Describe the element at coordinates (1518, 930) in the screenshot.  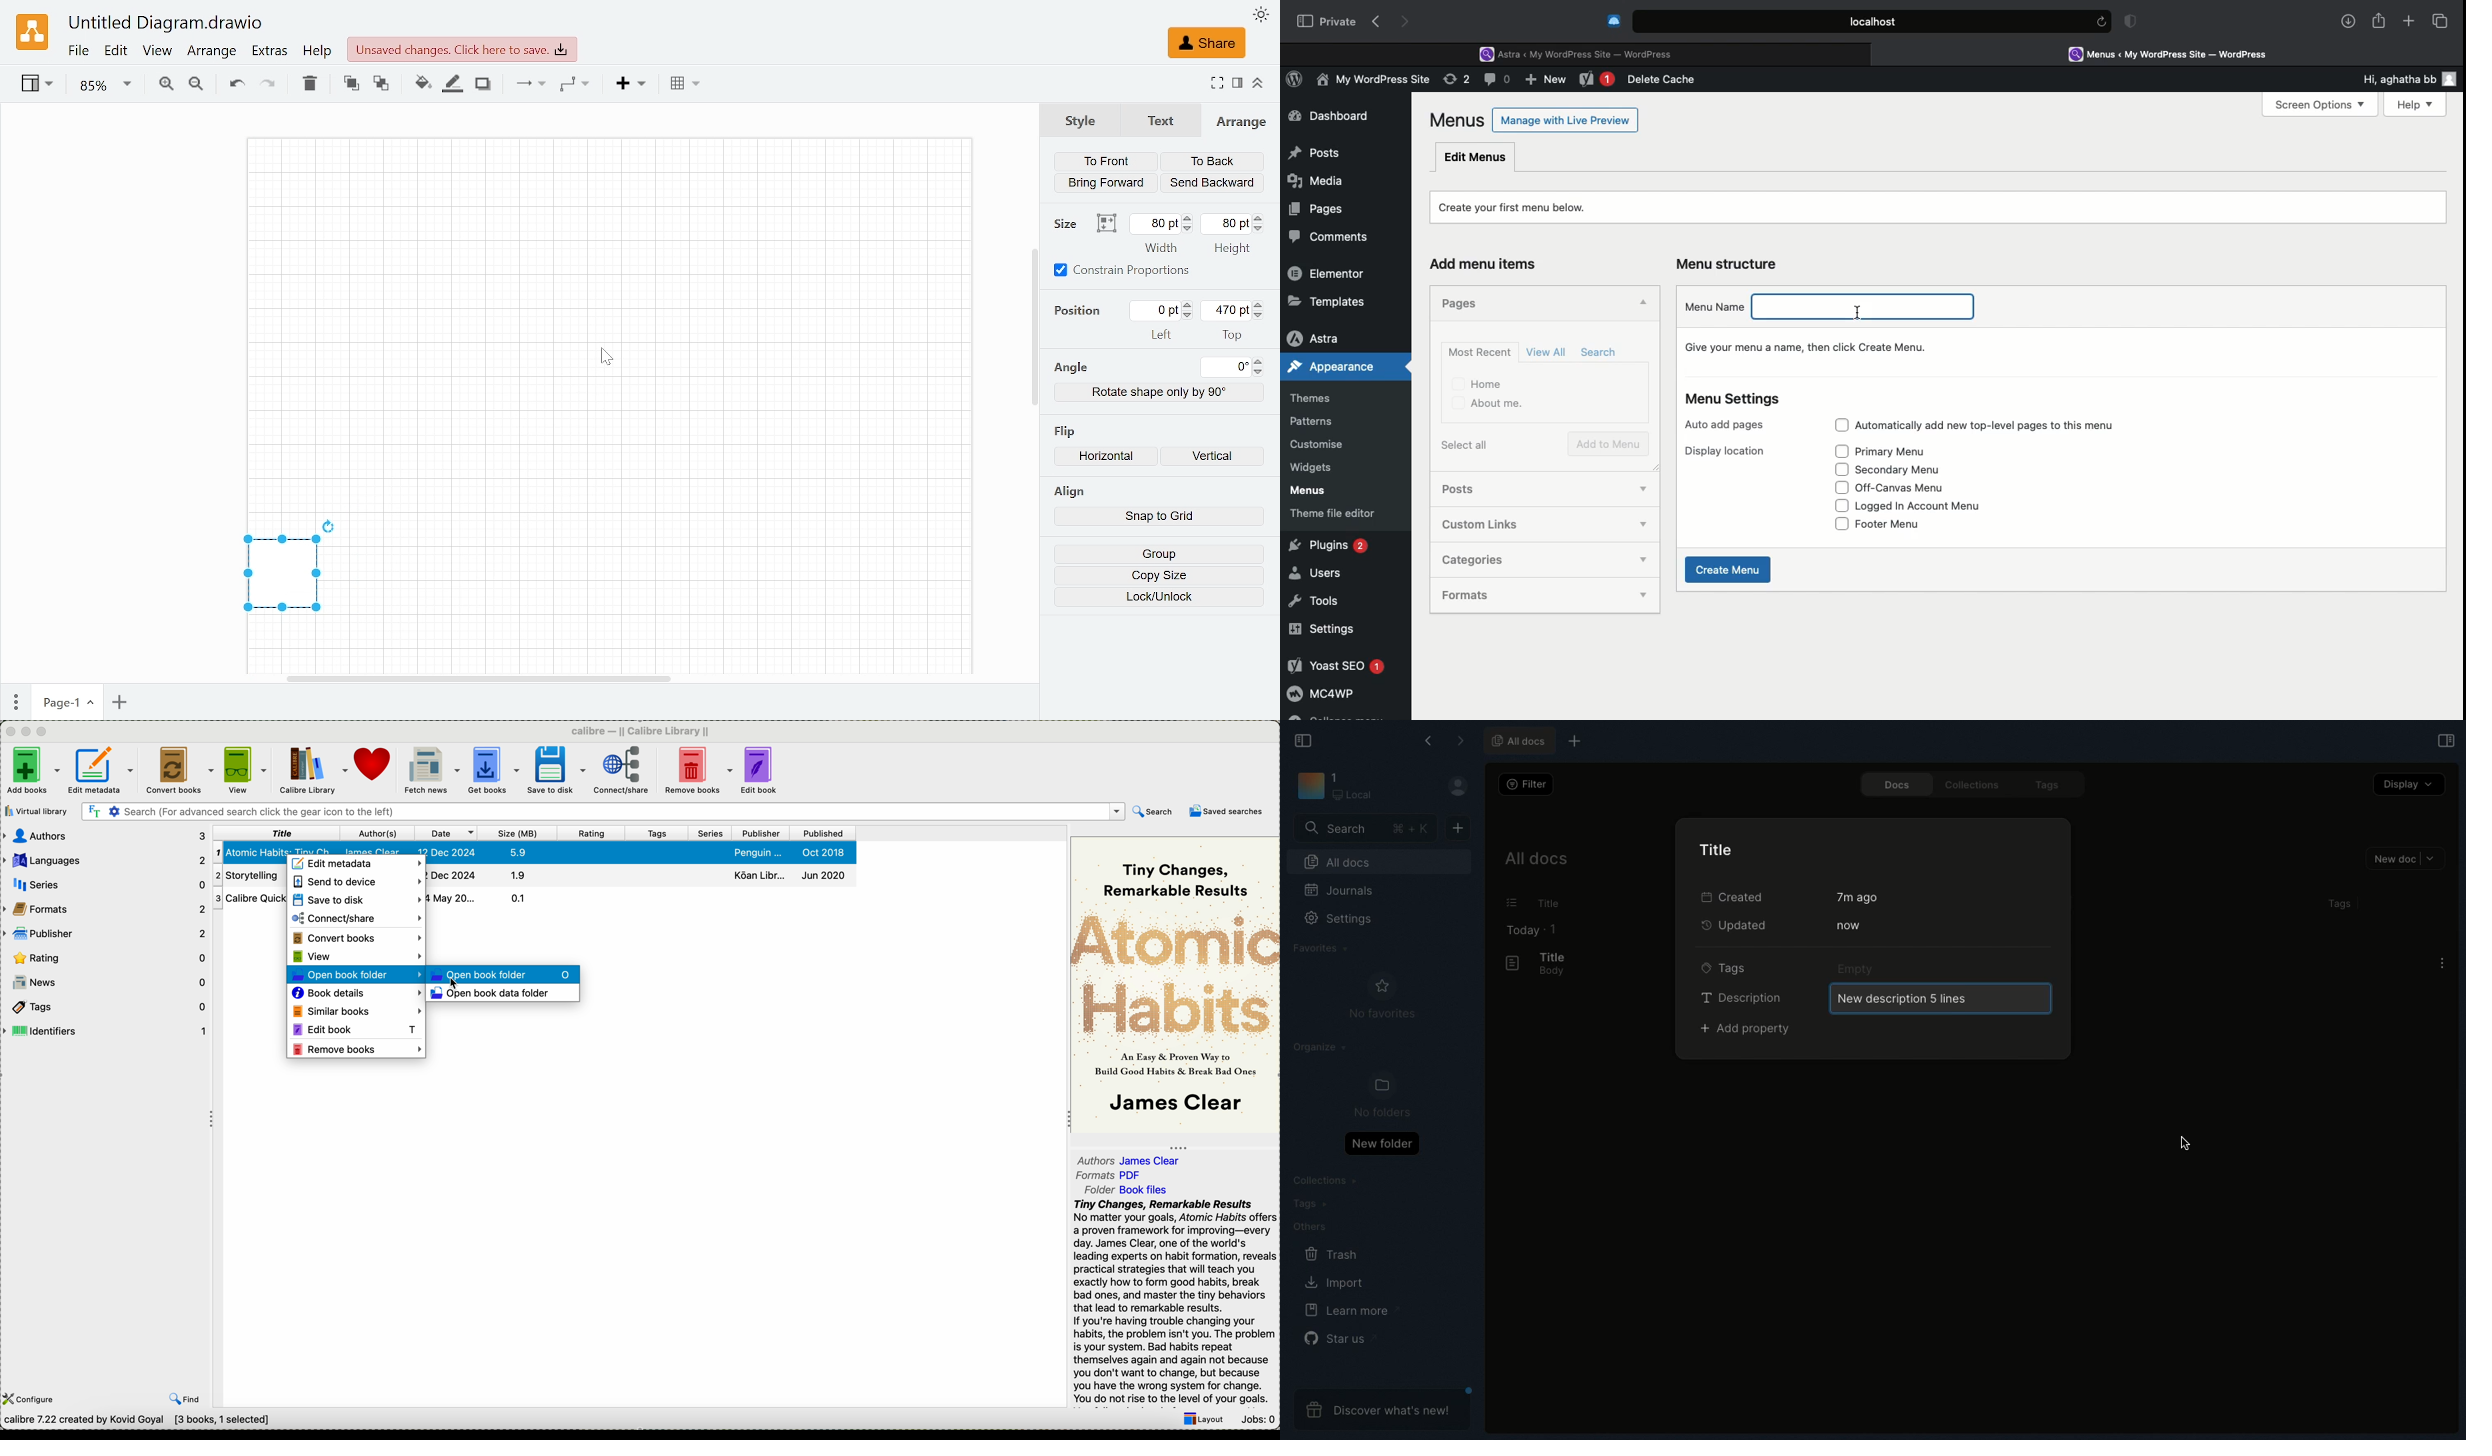
I see `Today` at that location.